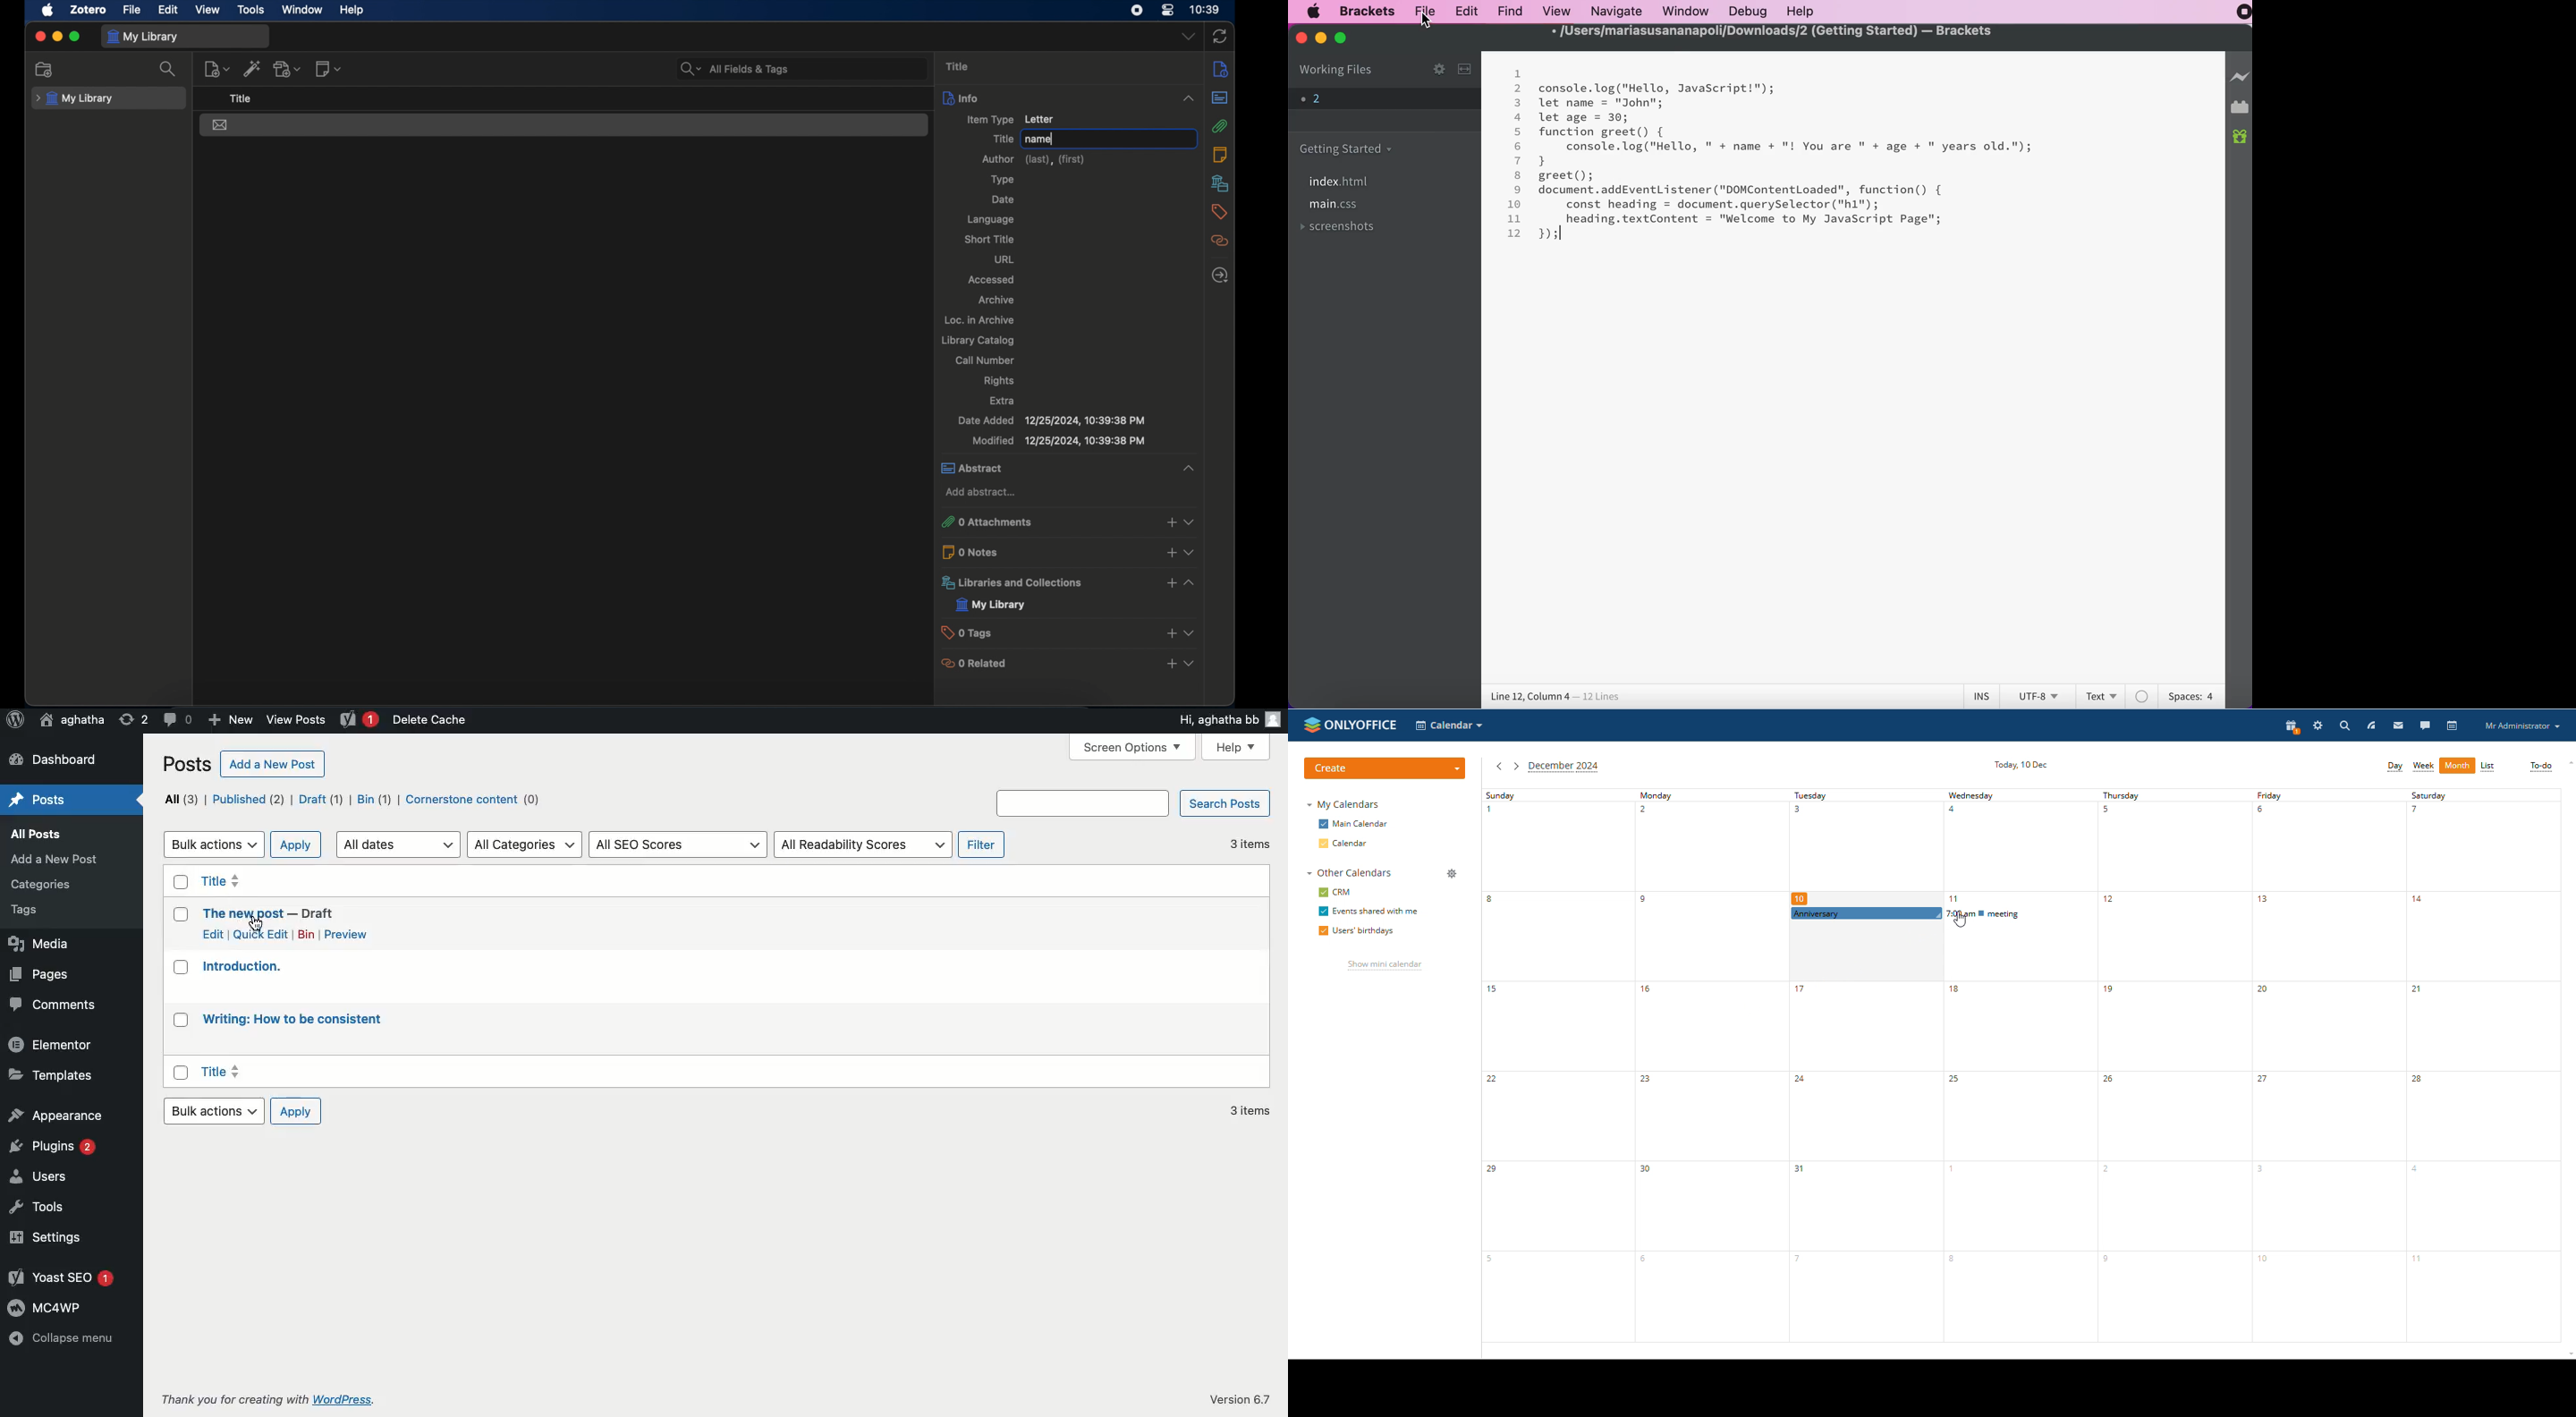  I want to click on title, so click(241, 99).